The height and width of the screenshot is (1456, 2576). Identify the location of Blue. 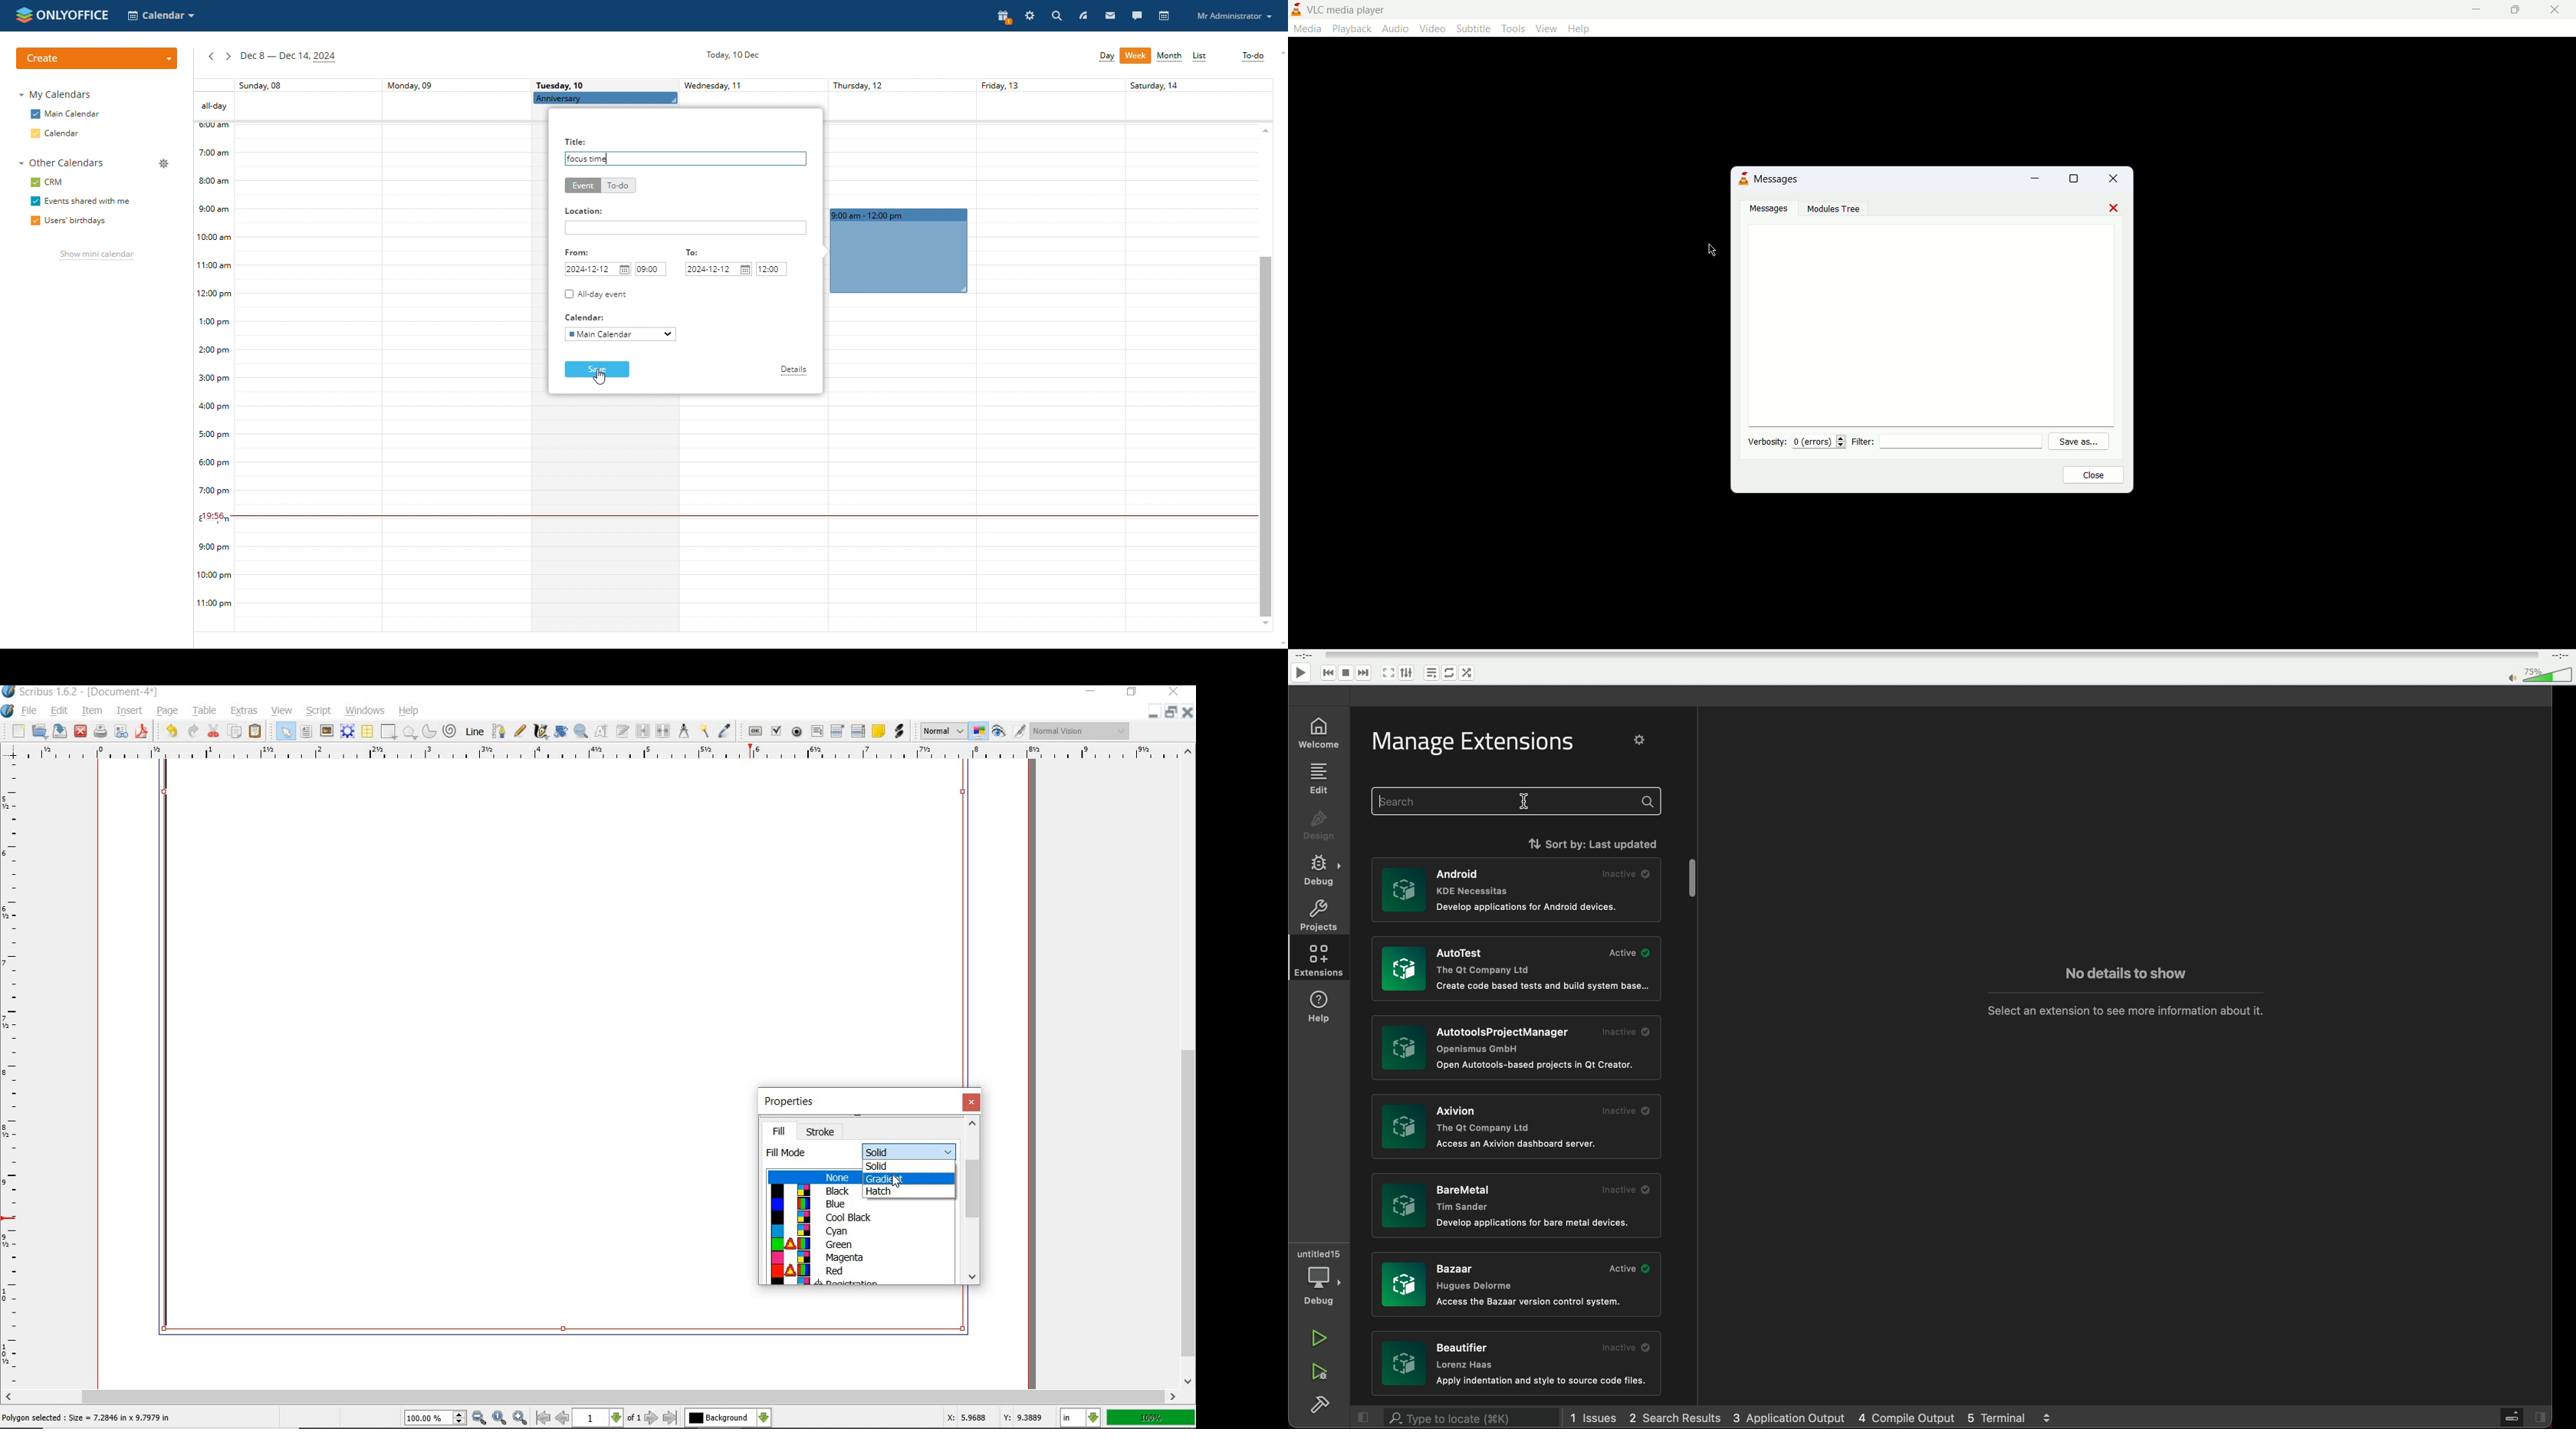
(816, 1204).